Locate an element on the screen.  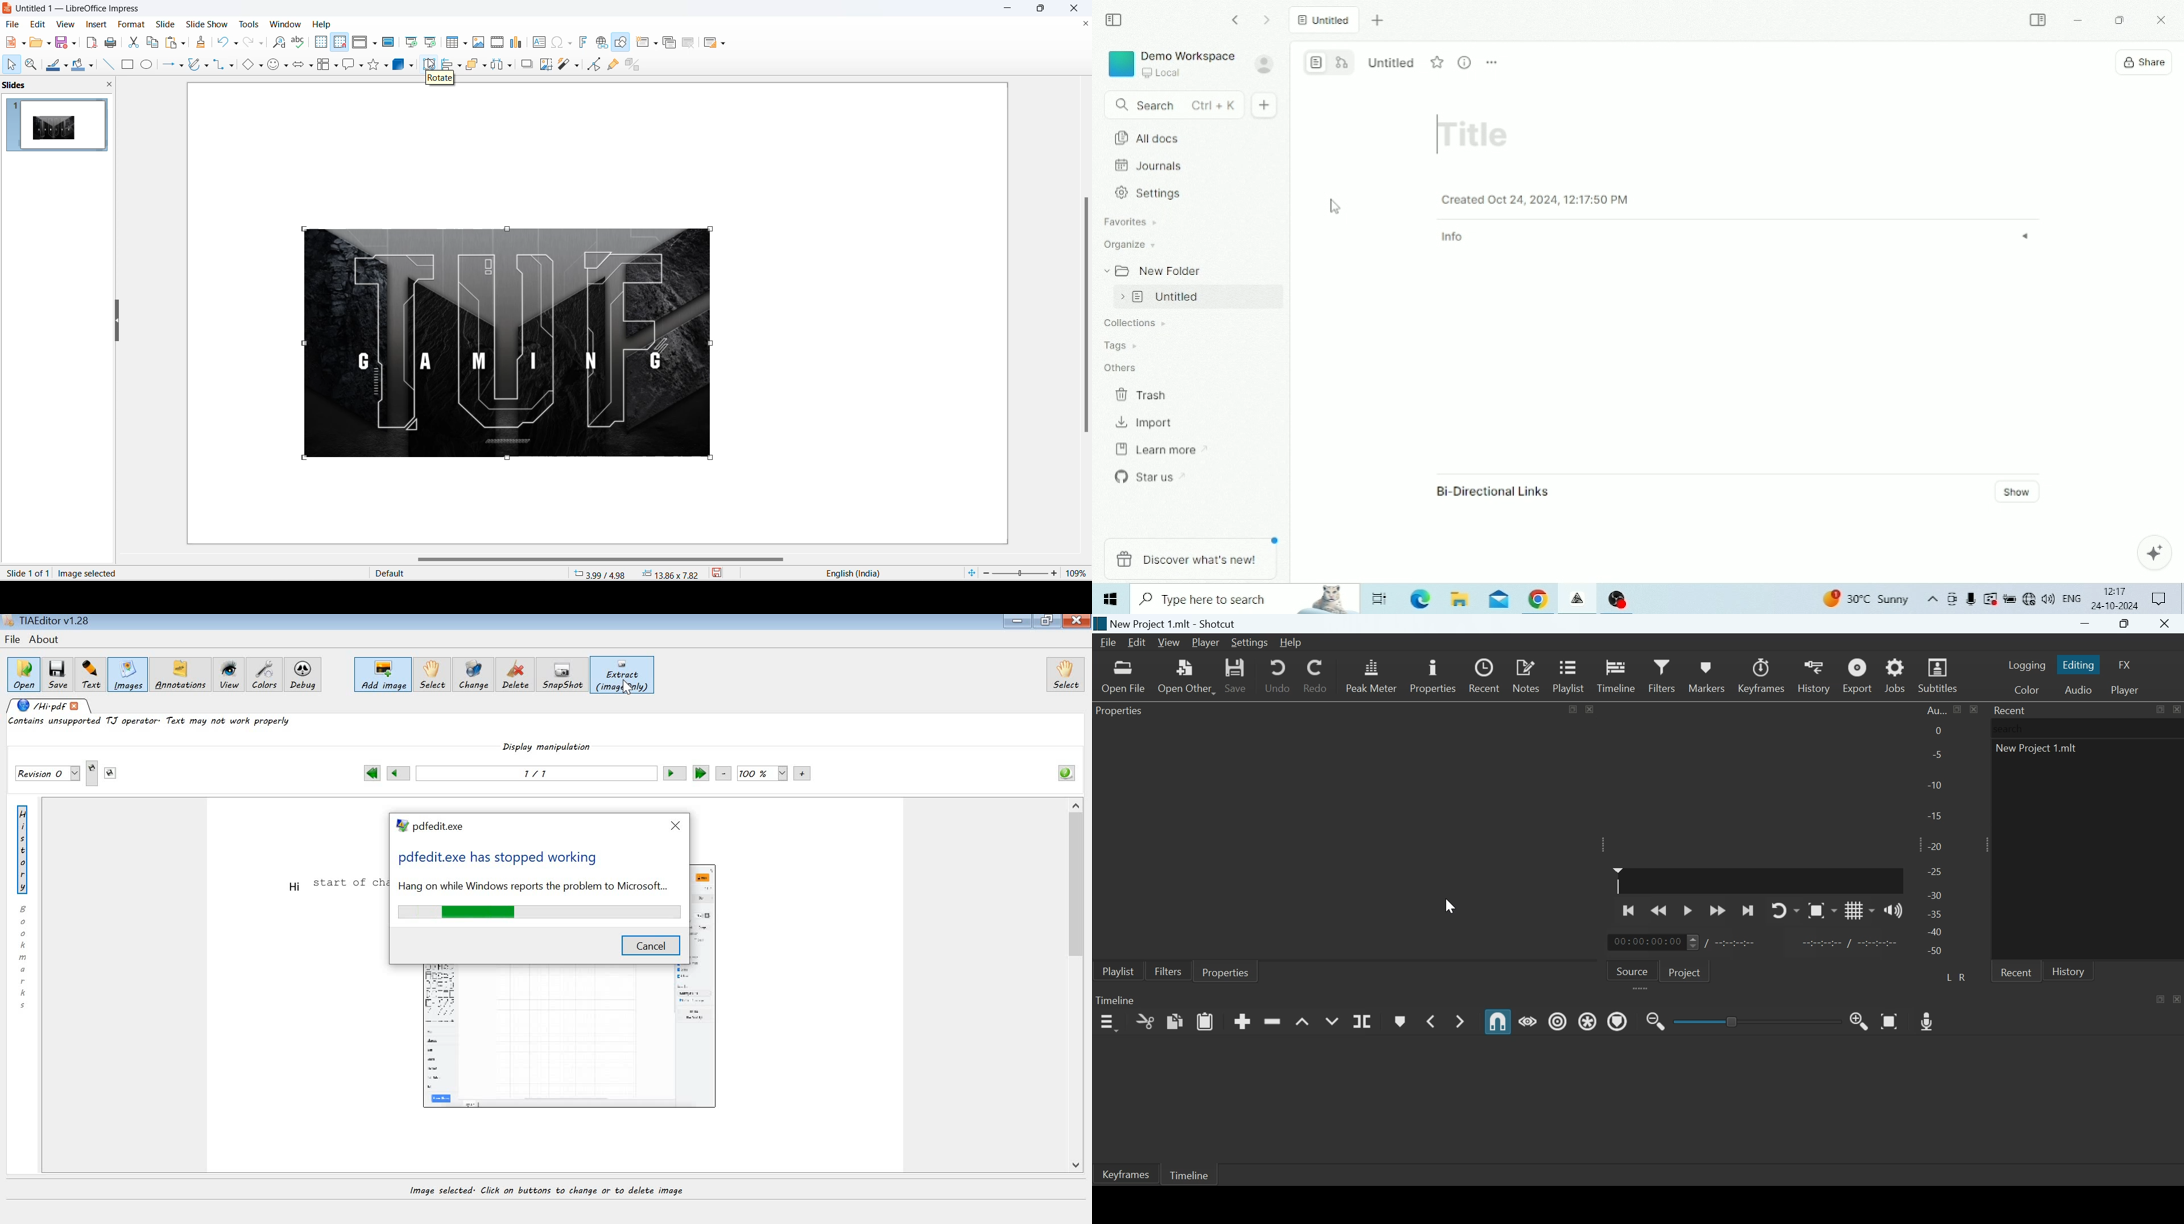
Scroll buttons is located at coordinates (1692, 943).